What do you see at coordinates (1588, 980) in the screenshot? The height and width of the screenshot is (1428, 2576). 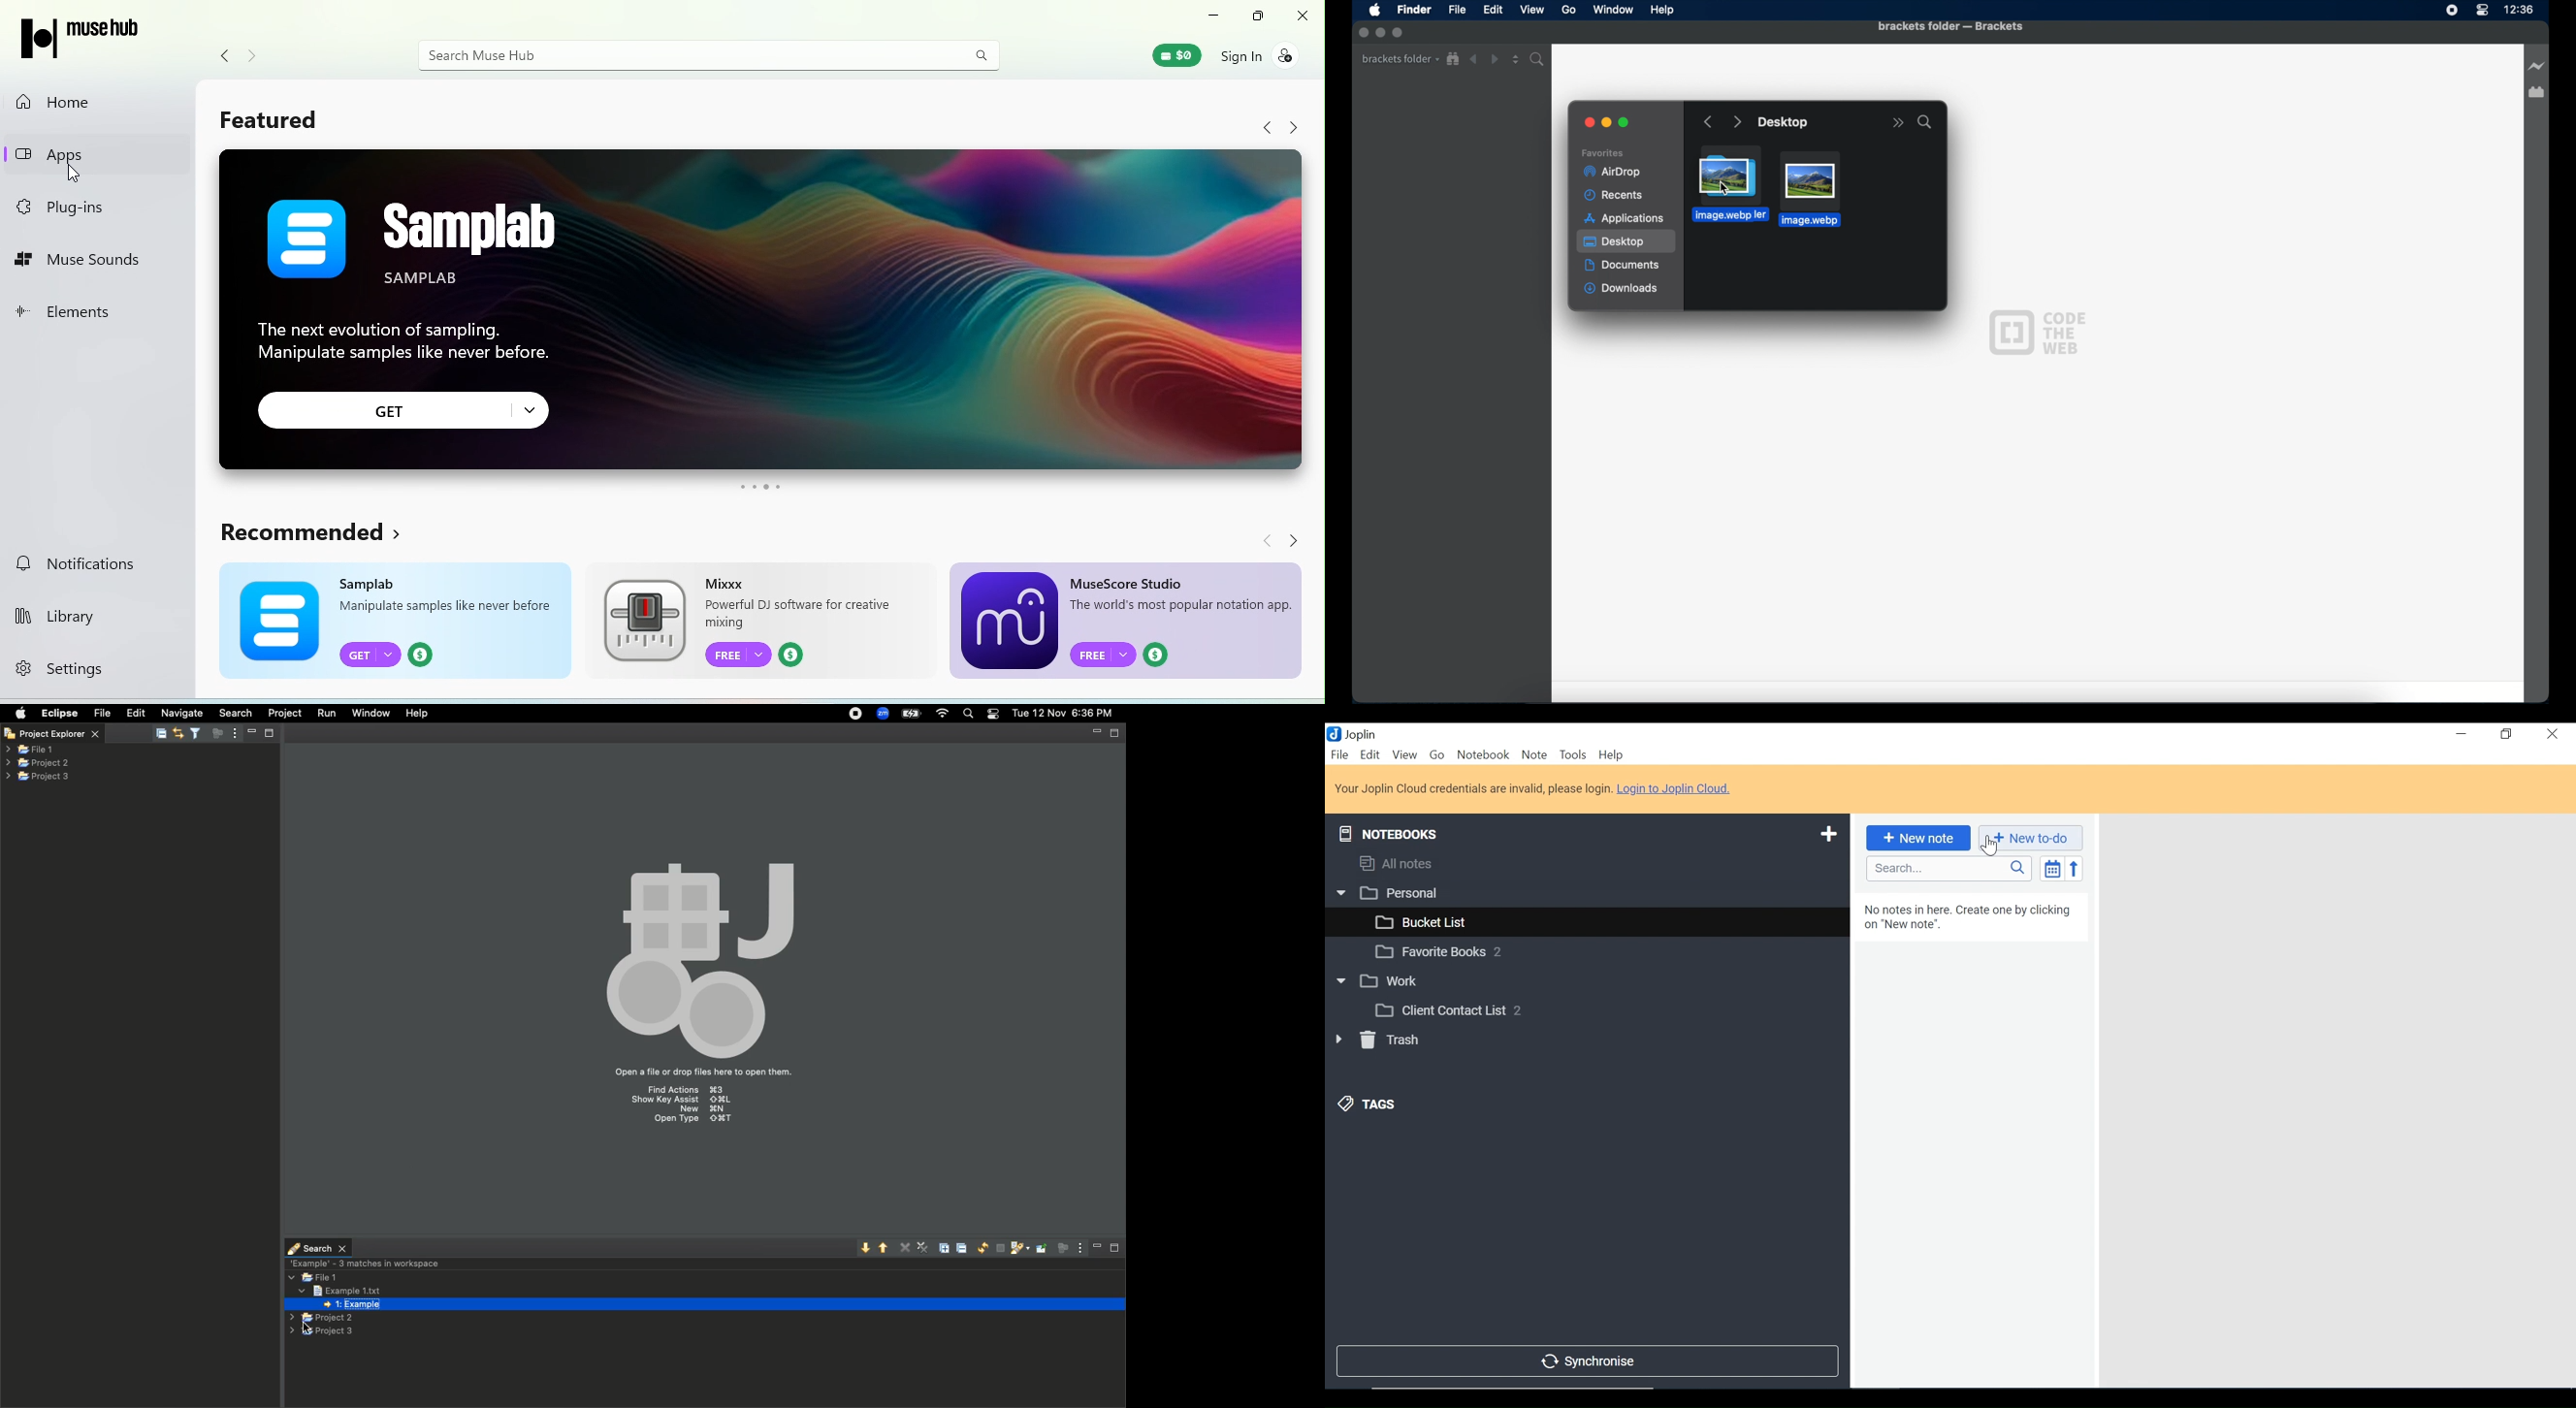 I see `Notebook` at bounding box center [1588, 980].